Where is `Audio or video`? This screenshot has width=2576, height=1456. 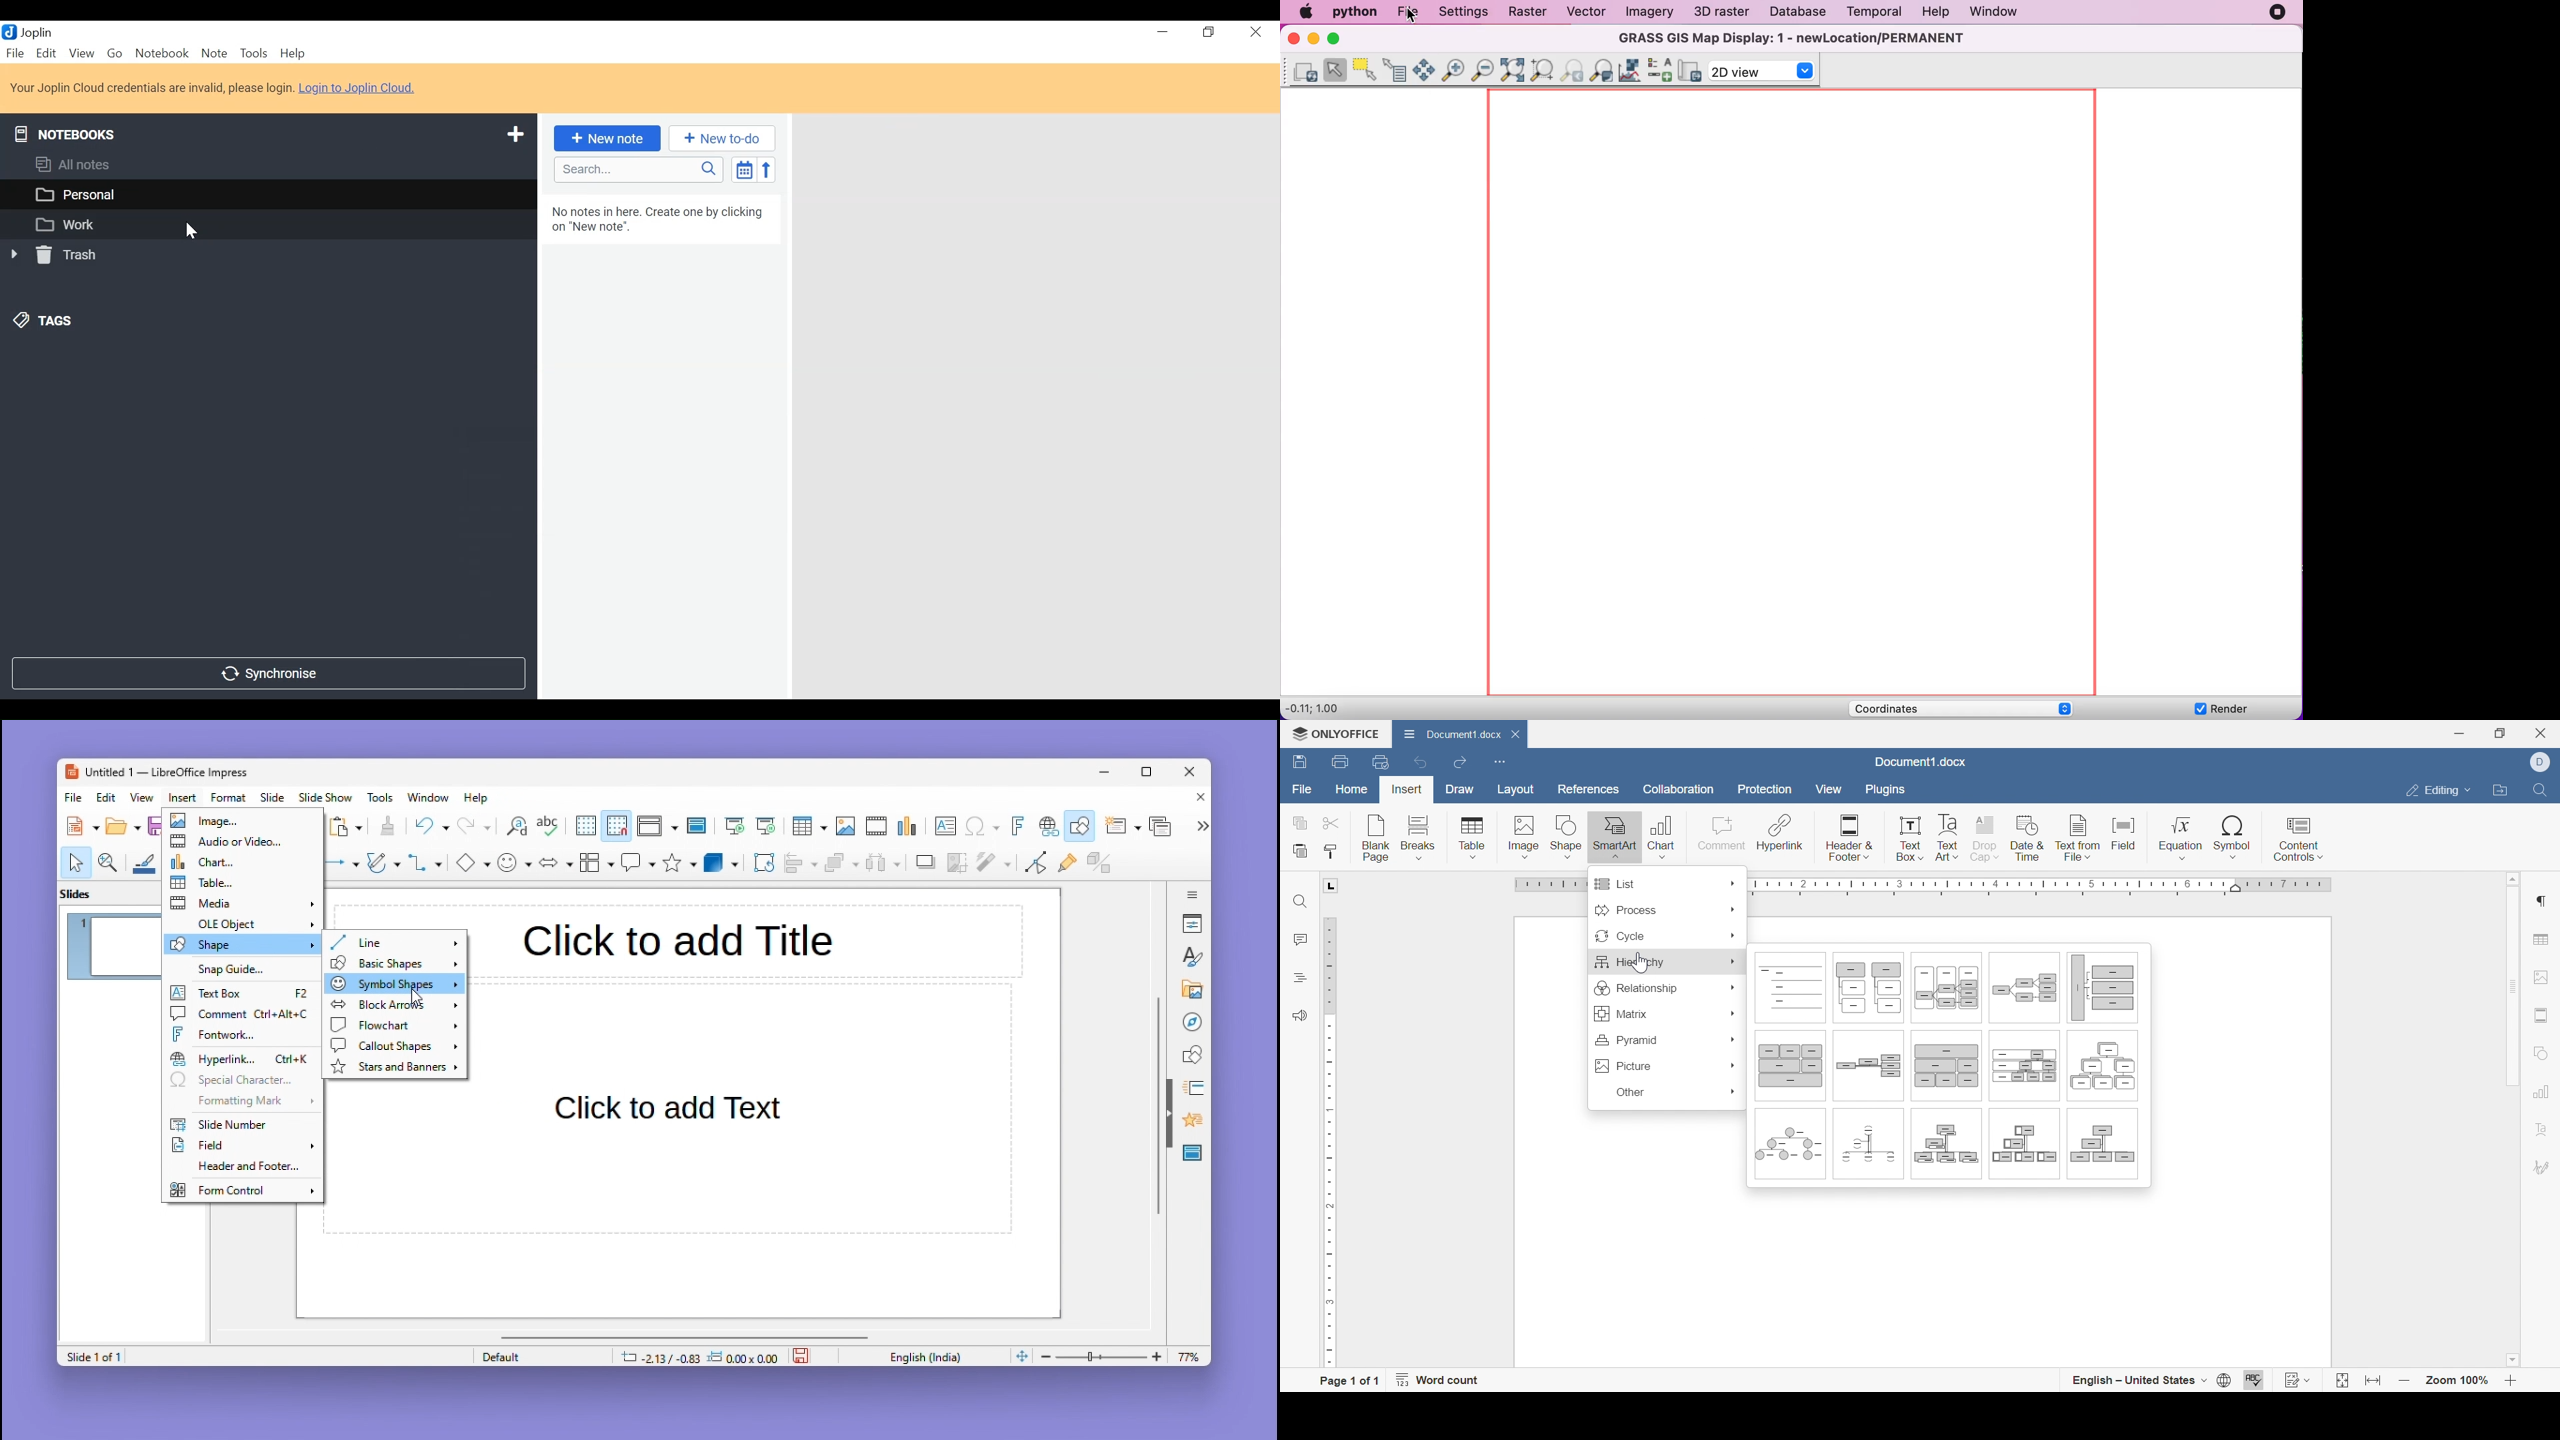
Audio or video is located at coordinates (243, 842).